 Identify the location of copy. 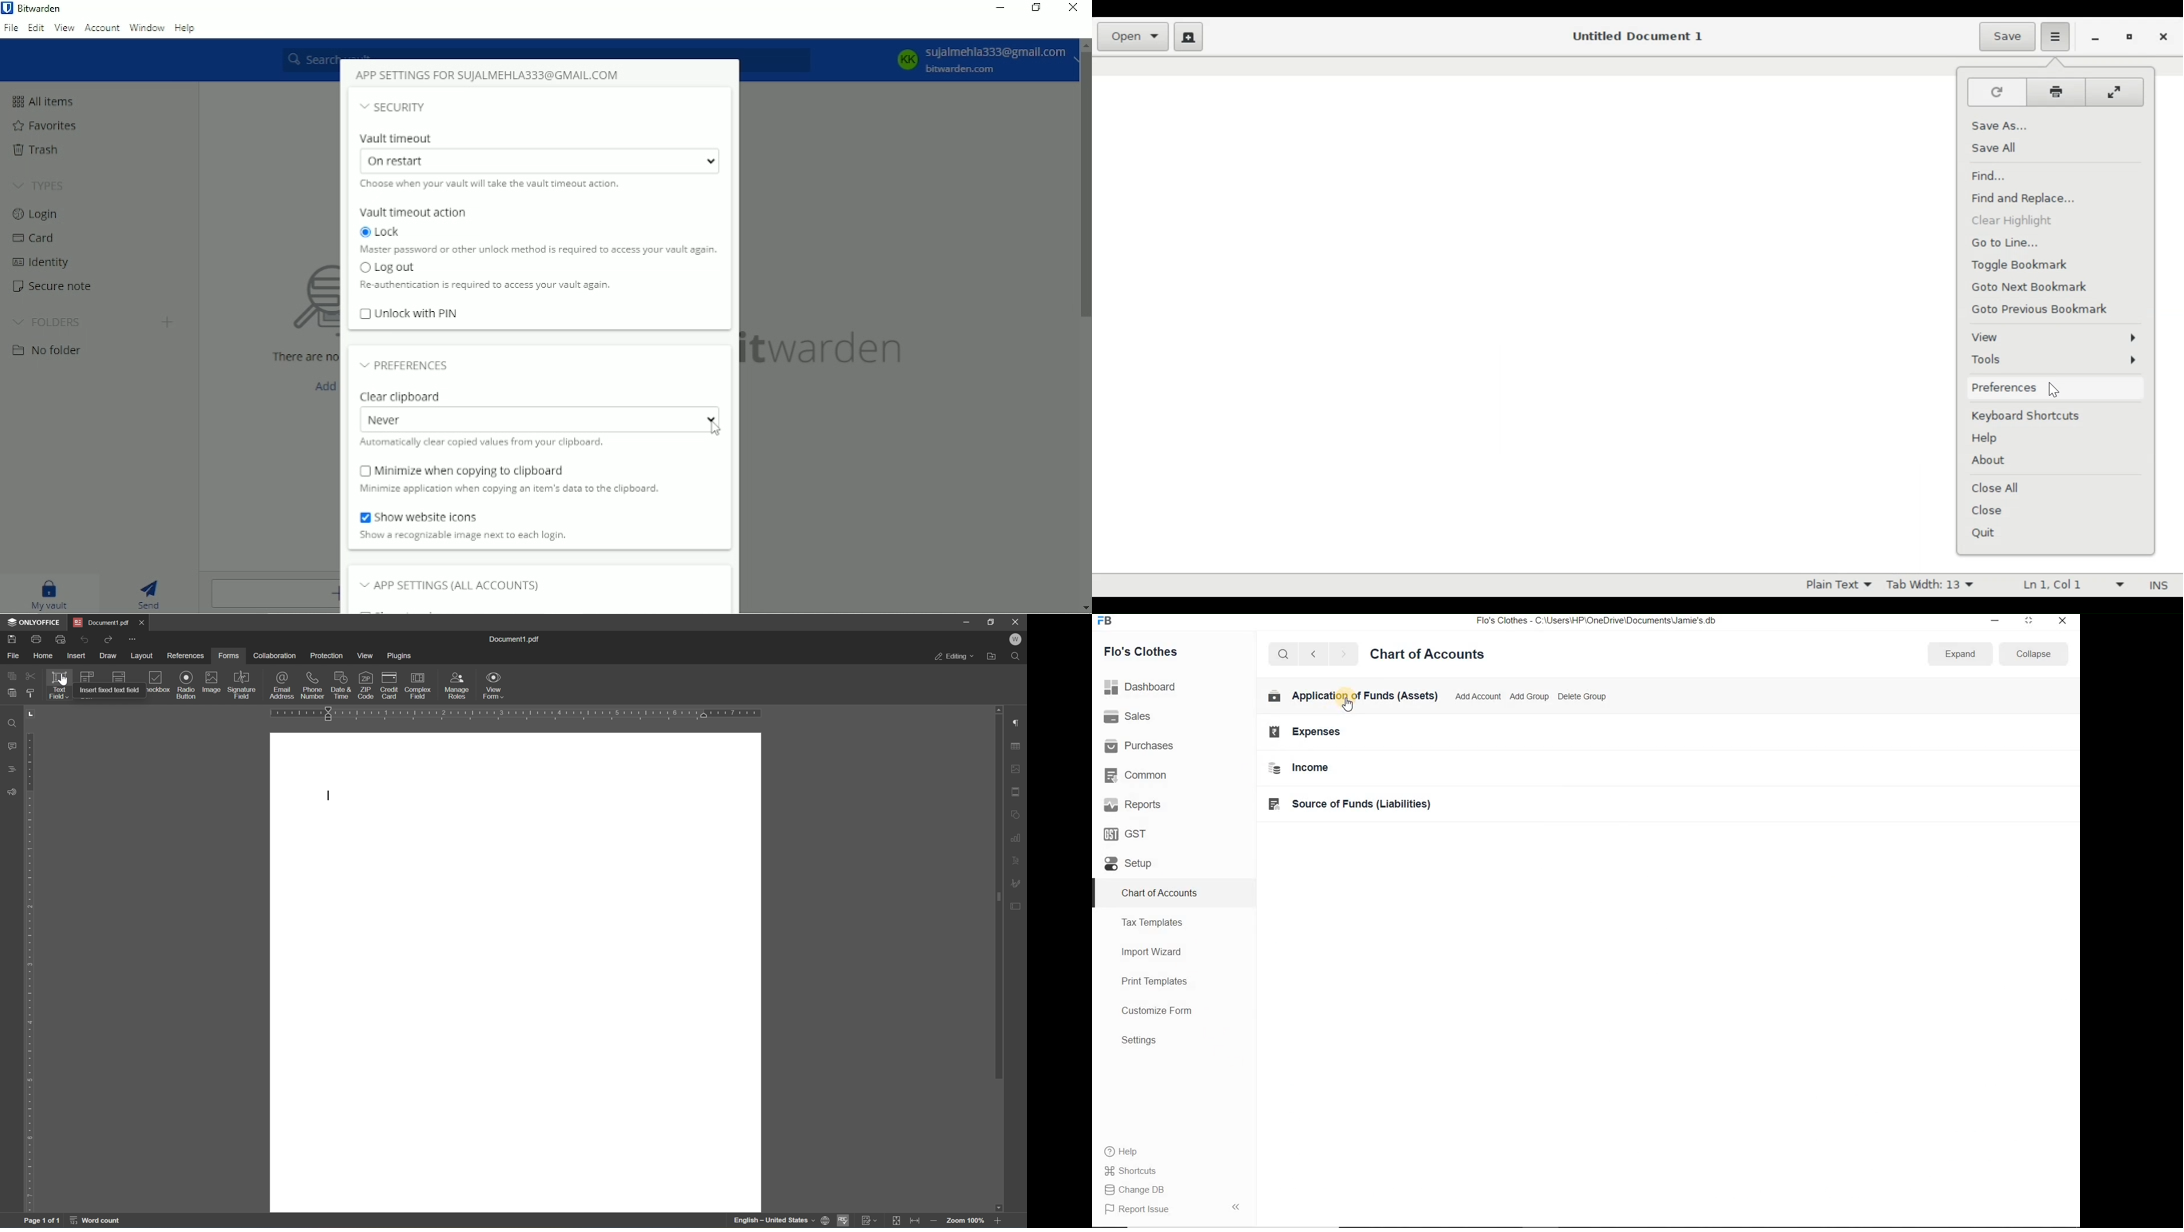
(10, 676).